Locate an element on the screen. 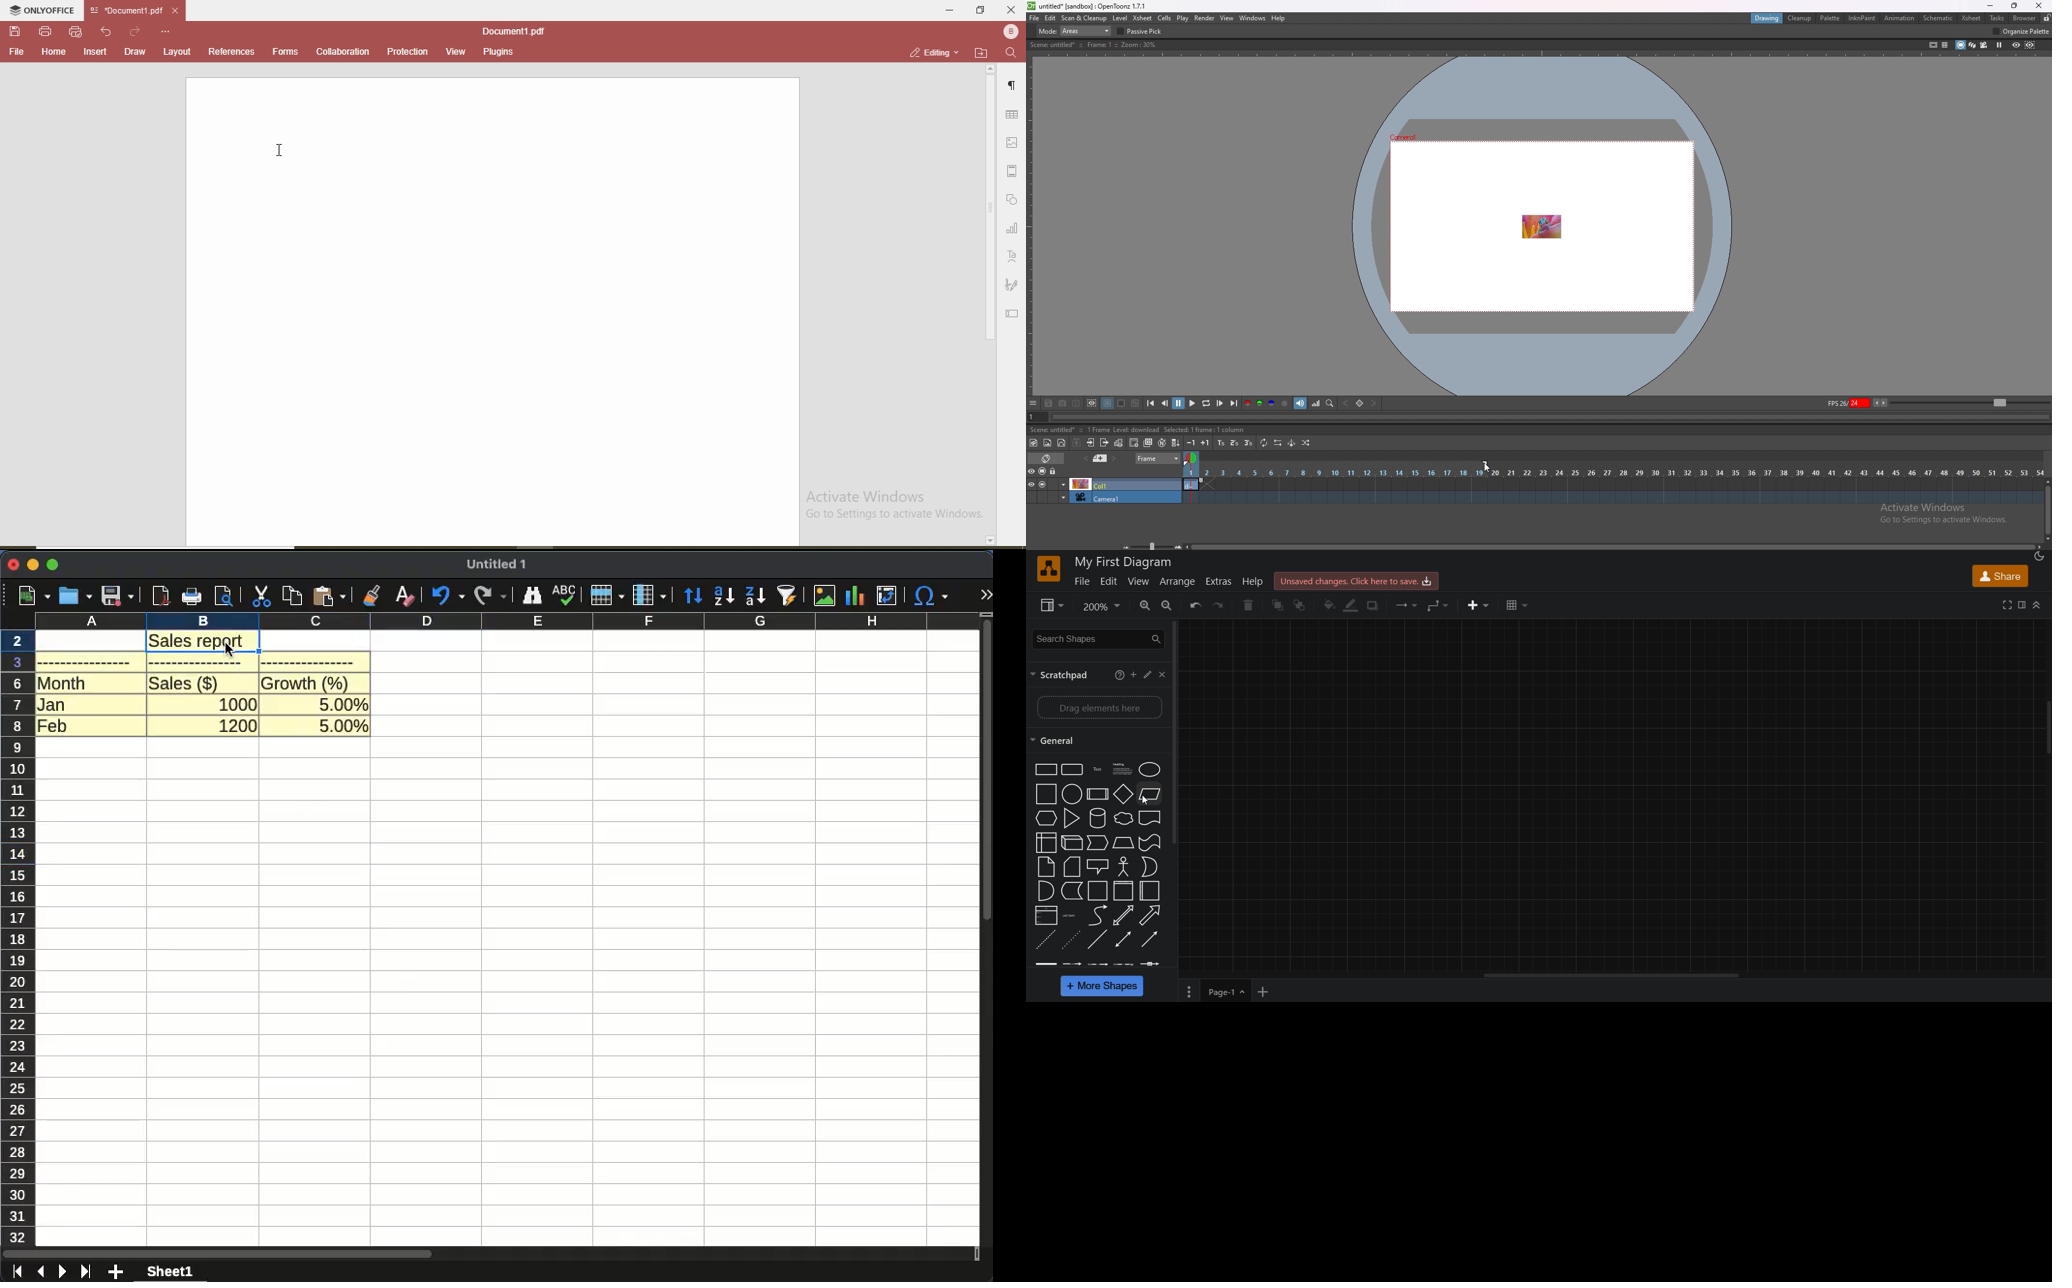  column is located at coordinates (650, 596).